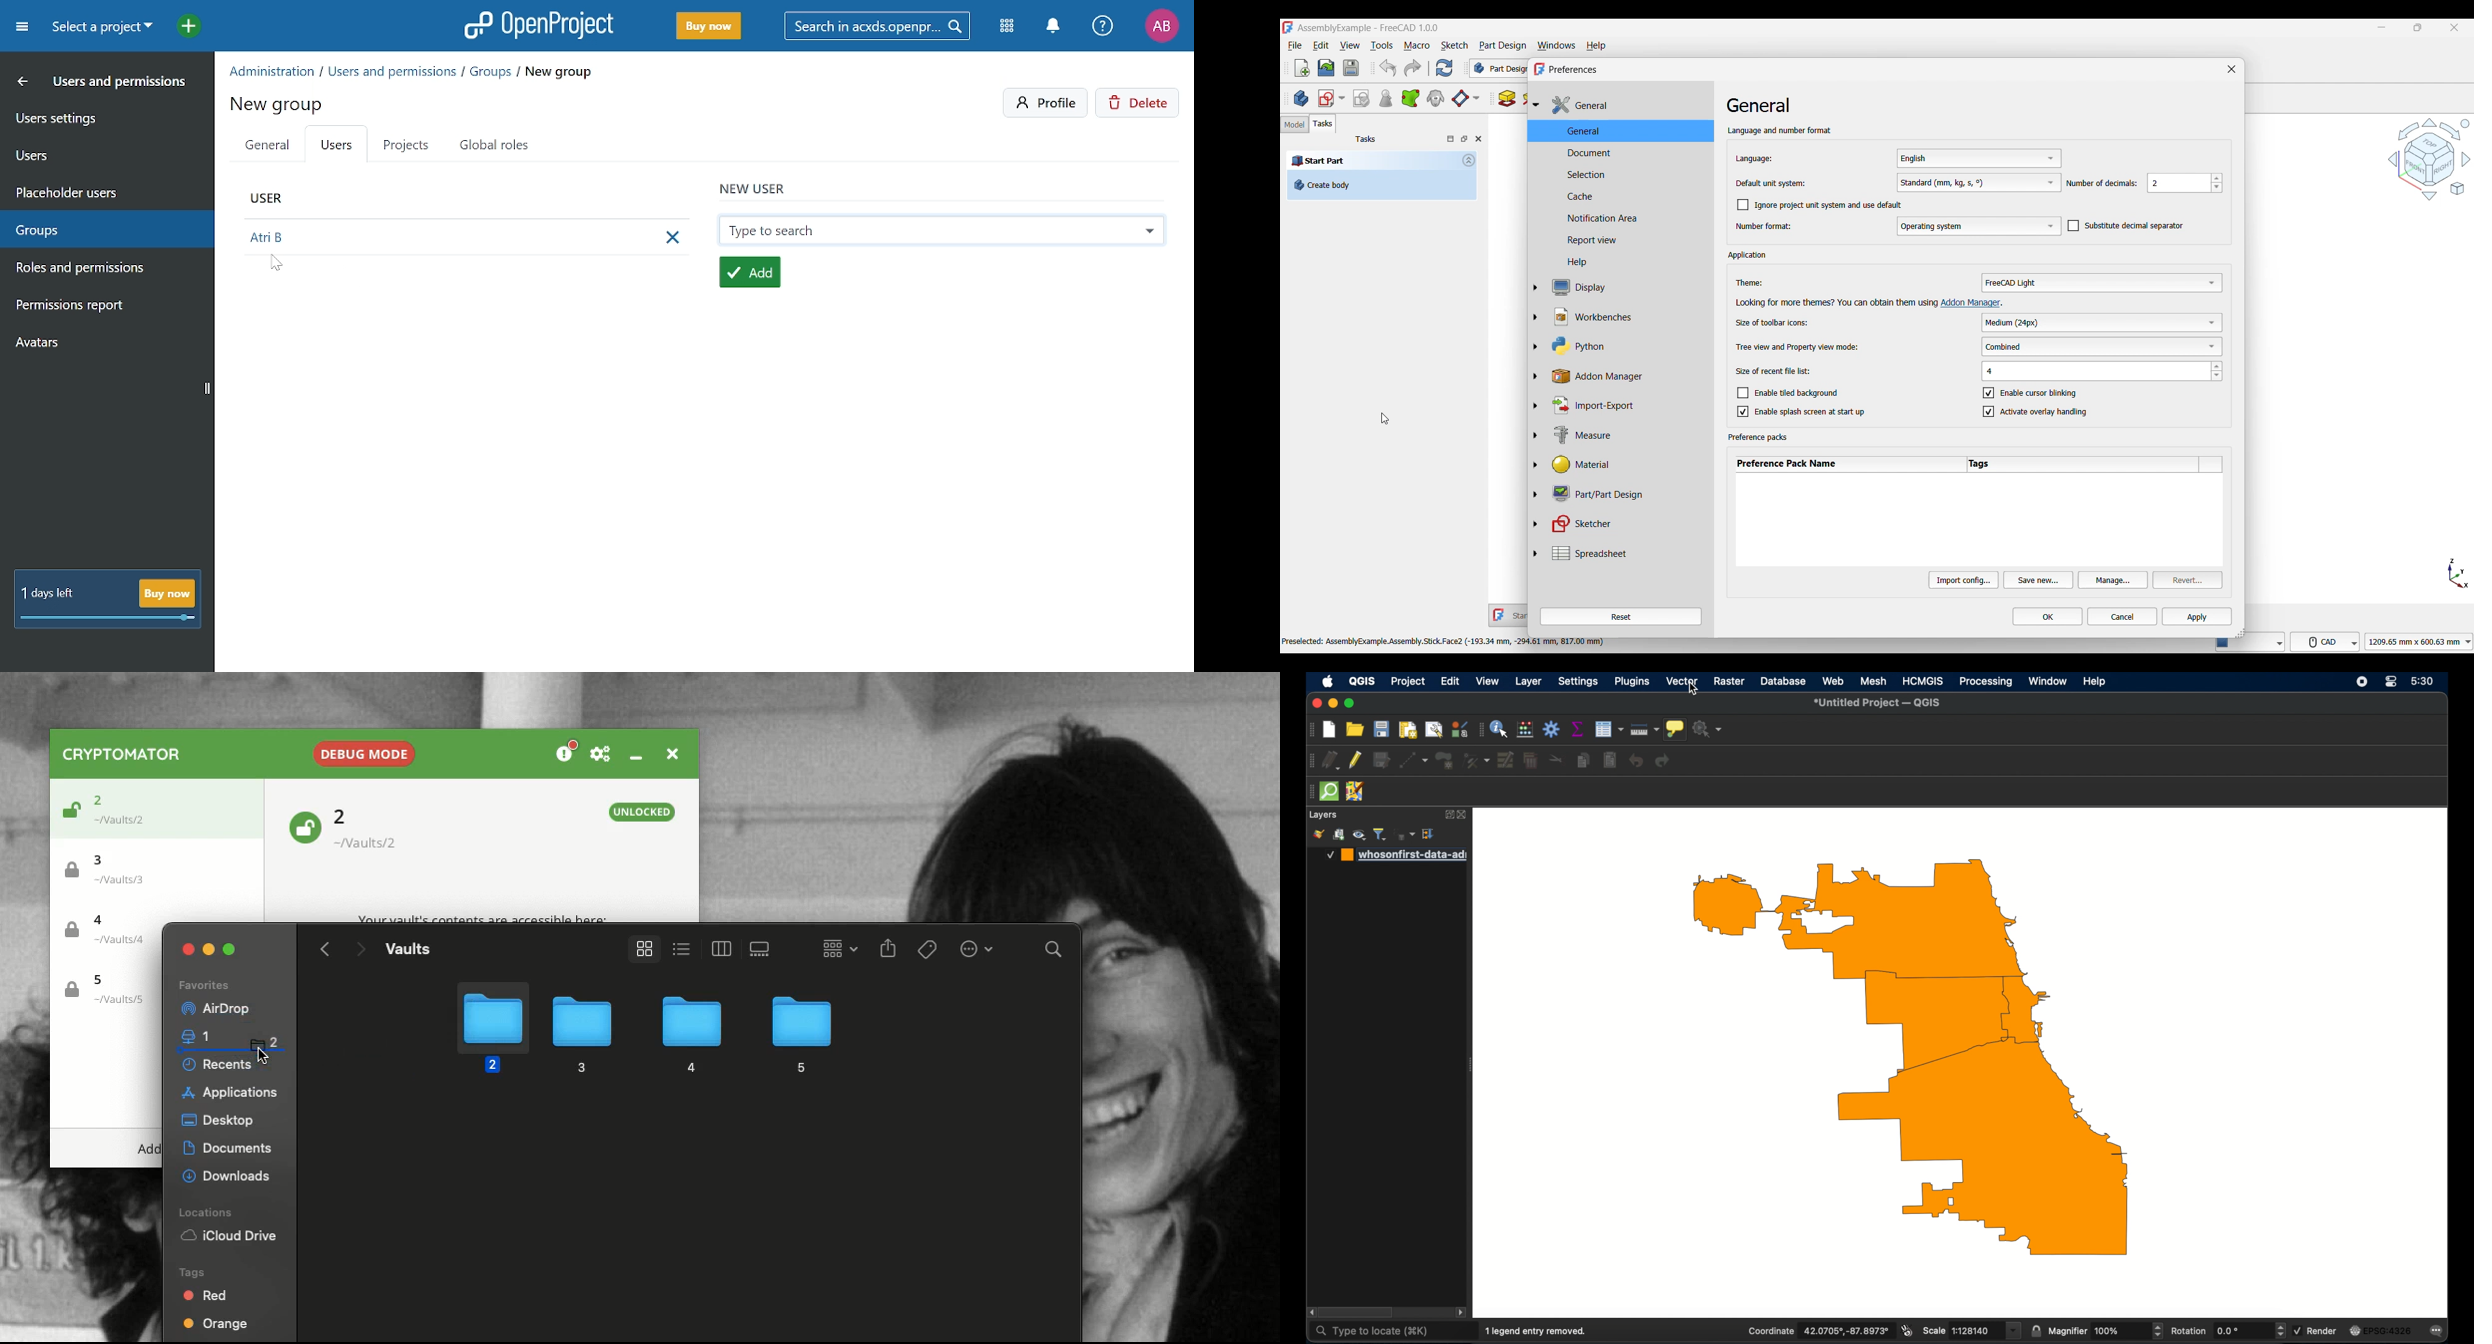 The height and width of the screenshot is (1344, 2492). I want to click on Create a clone, so click(1436, 98).